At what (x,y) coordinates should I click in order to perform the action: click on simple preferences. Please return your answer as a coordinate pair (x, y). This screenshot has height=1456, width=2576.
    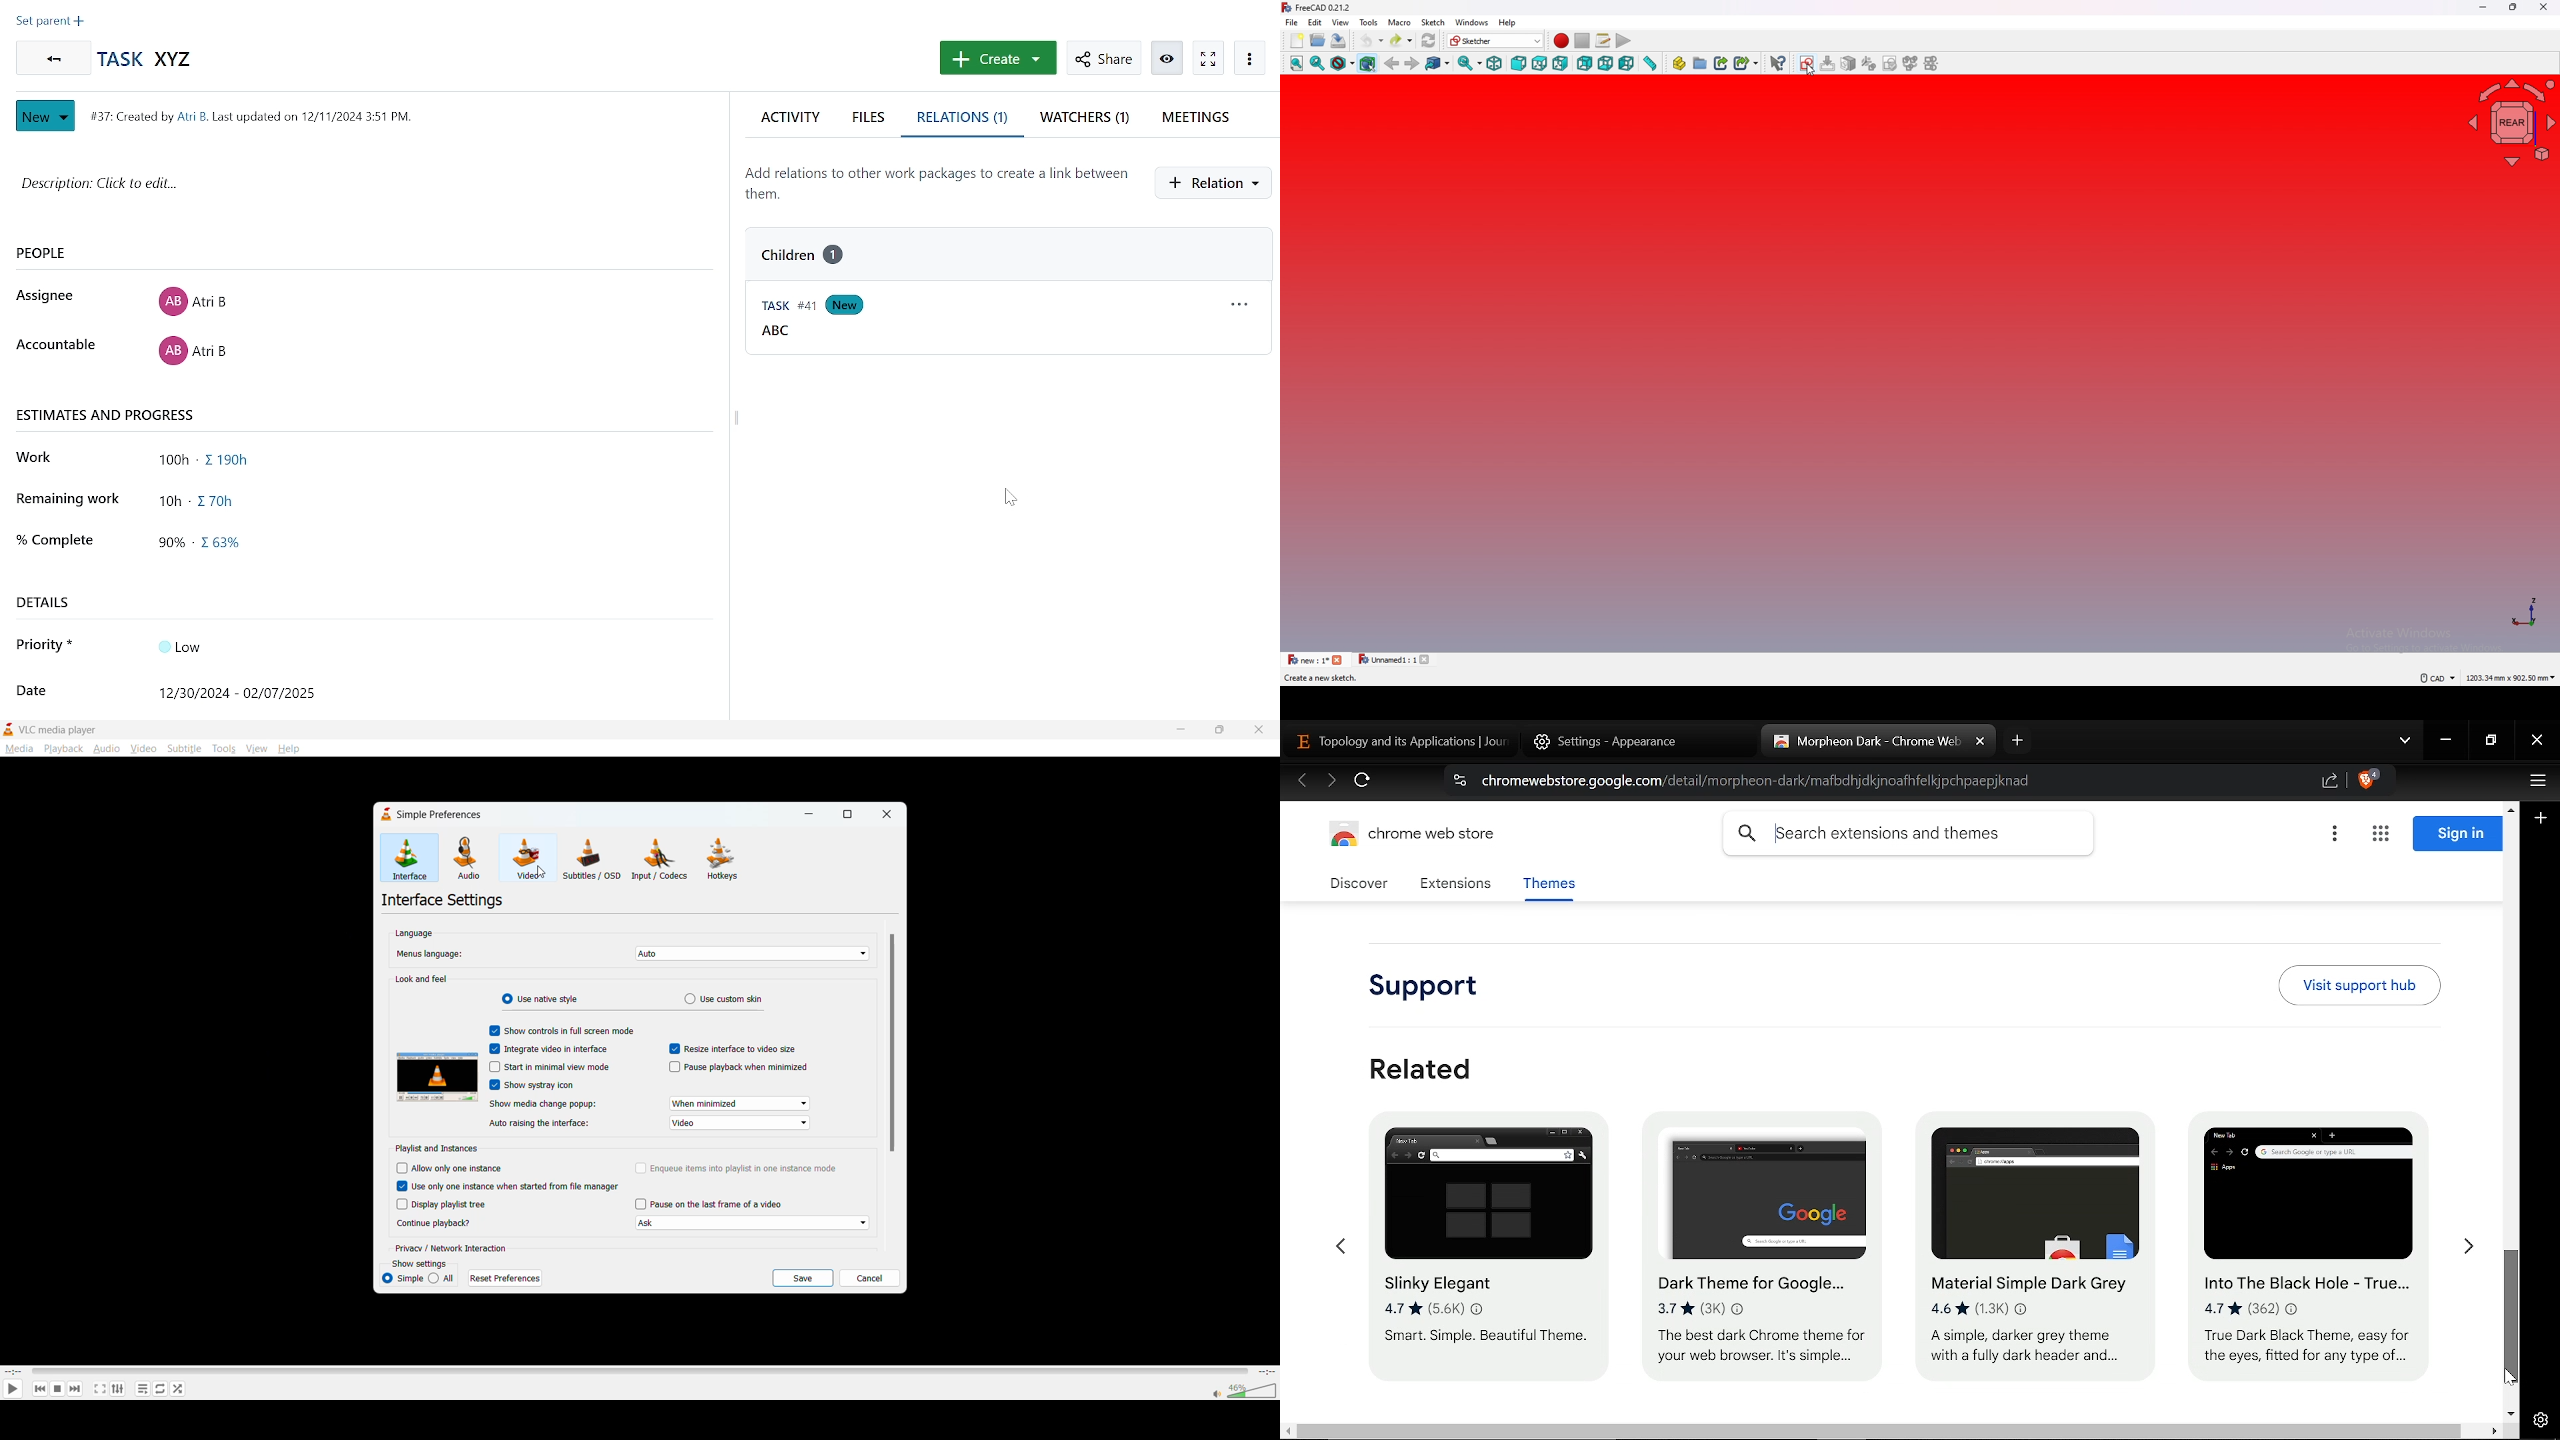
    Looking at the image, I should click on (429, 814).